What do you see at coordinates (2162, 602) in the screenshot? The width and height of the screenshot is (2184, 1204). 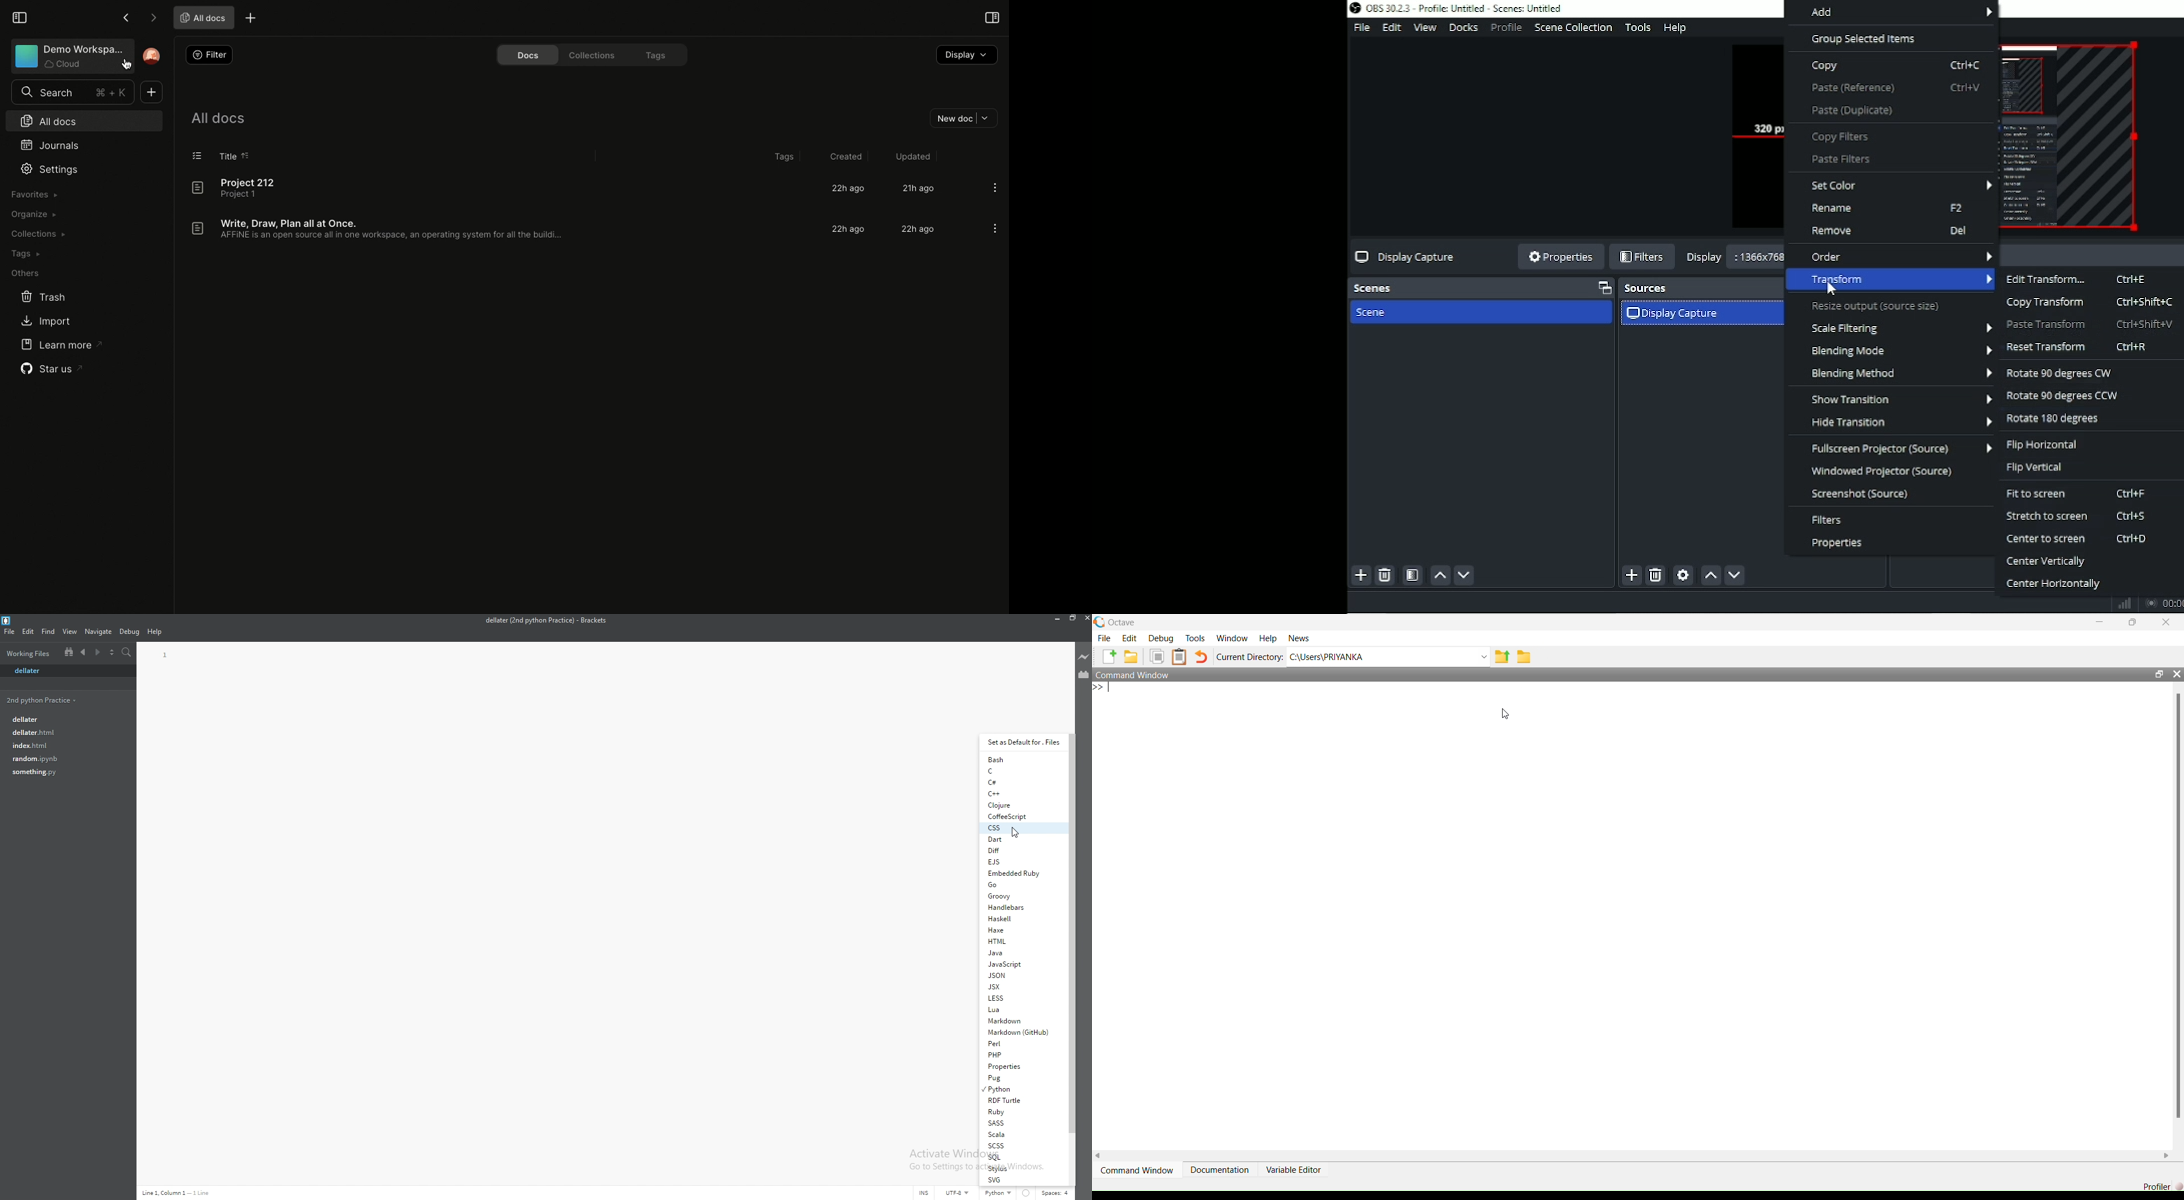 I see `Stop recording` at bounding box center [2162, 602].